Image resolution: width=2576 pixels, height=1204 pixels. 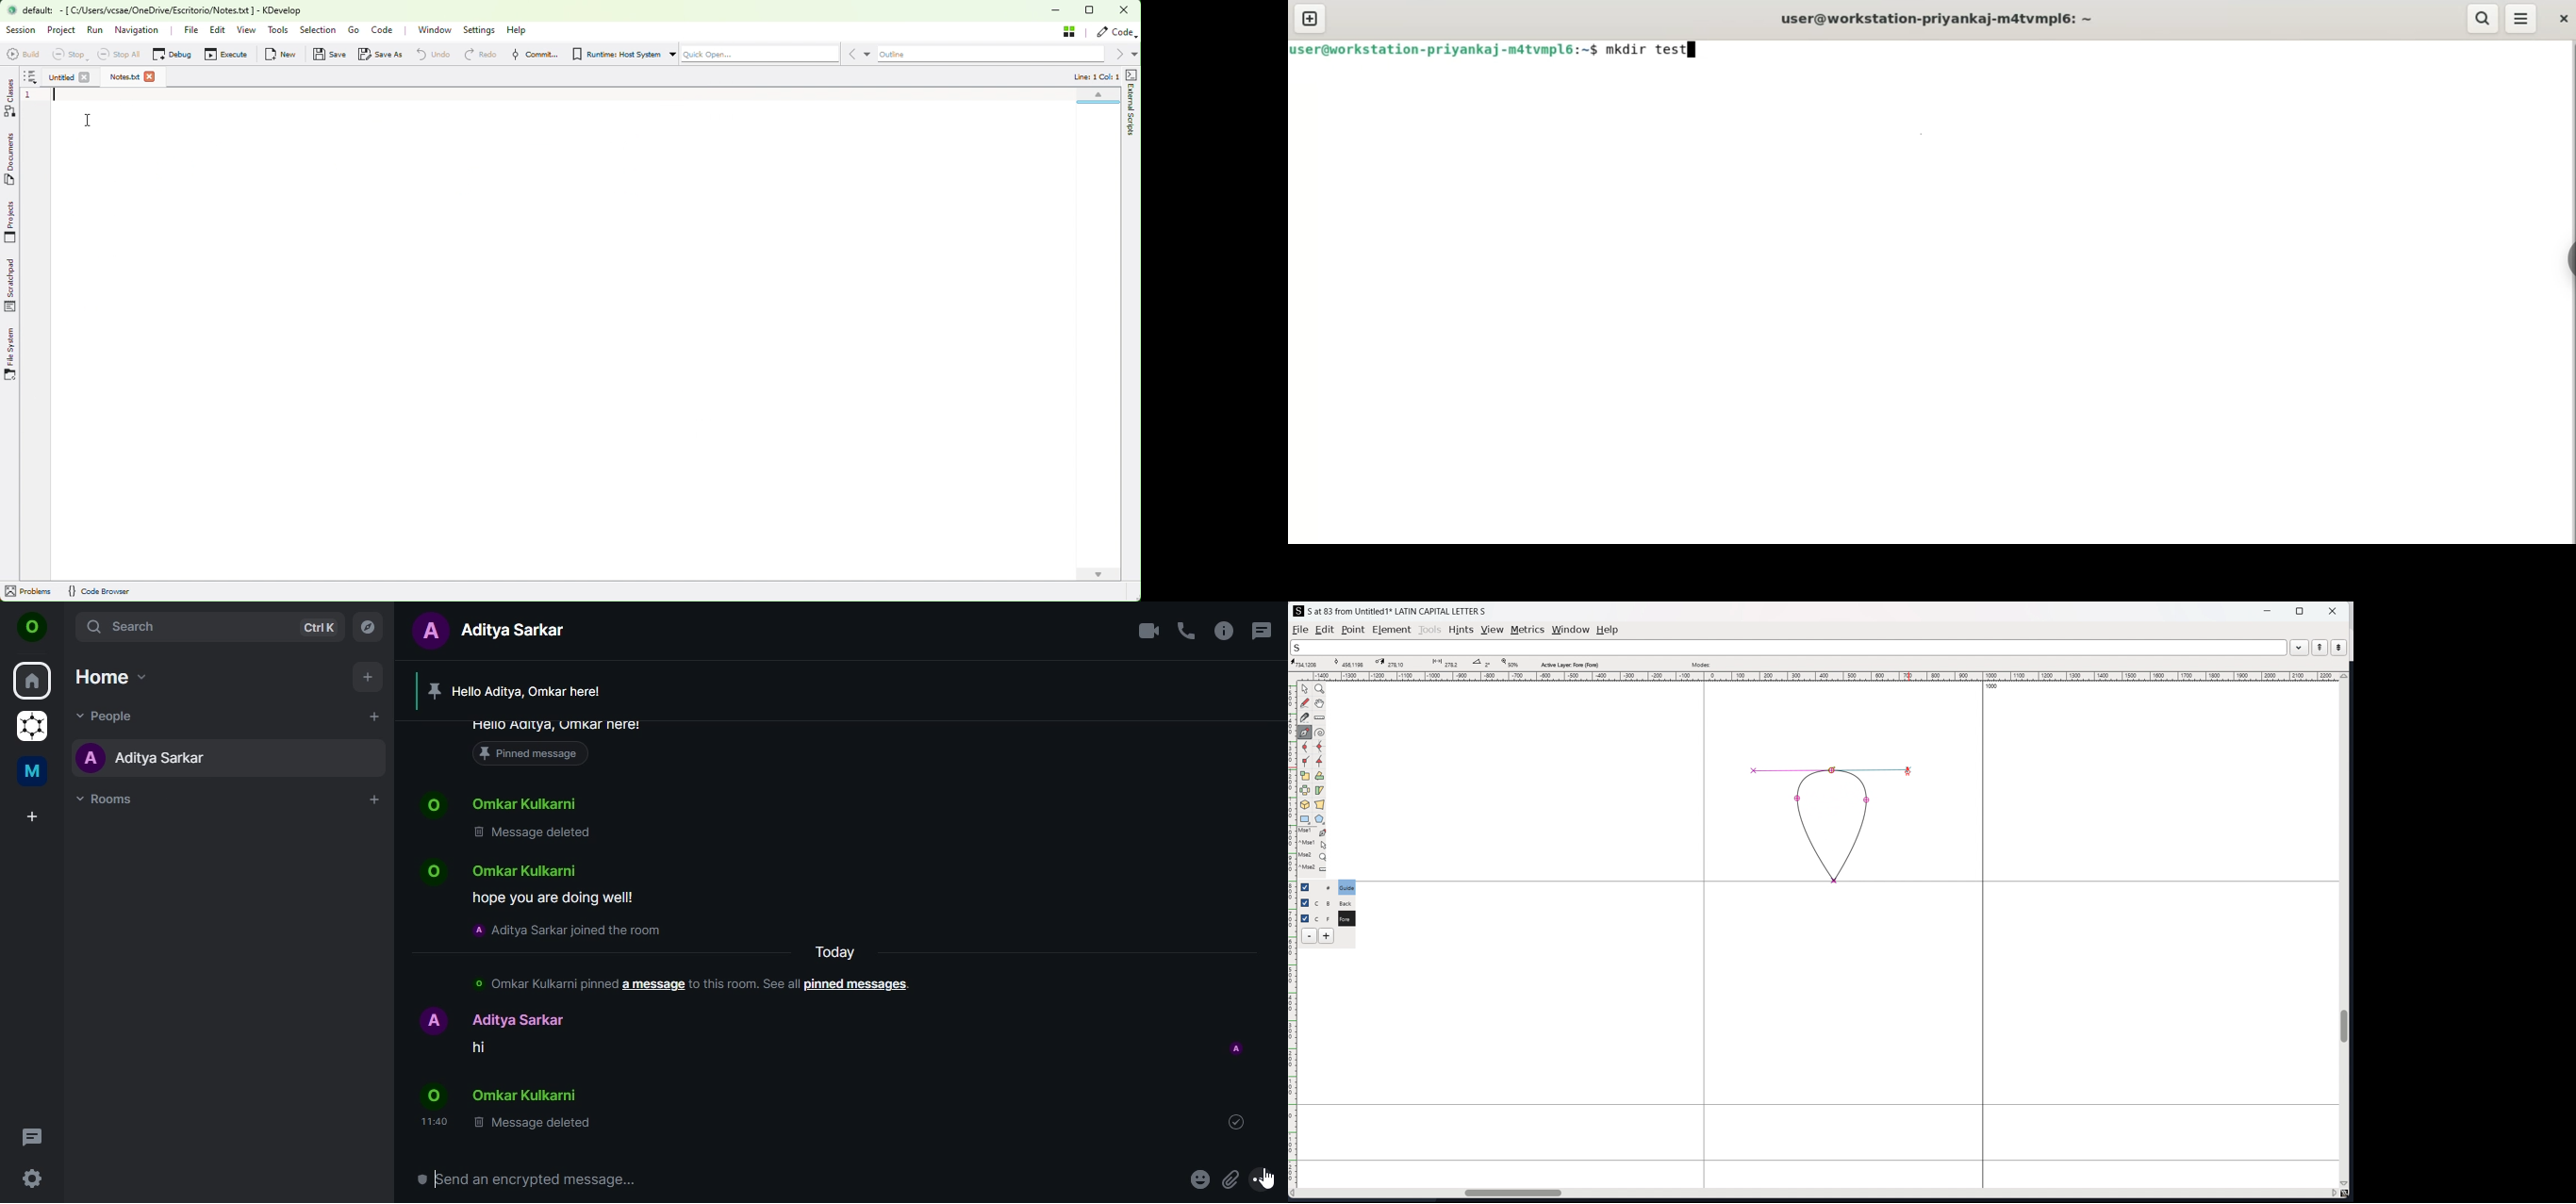 What do you see at coordinates (2339, 647) in the screenshot?
I see `next word in the wordlist` at bounding box center [2339, 647].